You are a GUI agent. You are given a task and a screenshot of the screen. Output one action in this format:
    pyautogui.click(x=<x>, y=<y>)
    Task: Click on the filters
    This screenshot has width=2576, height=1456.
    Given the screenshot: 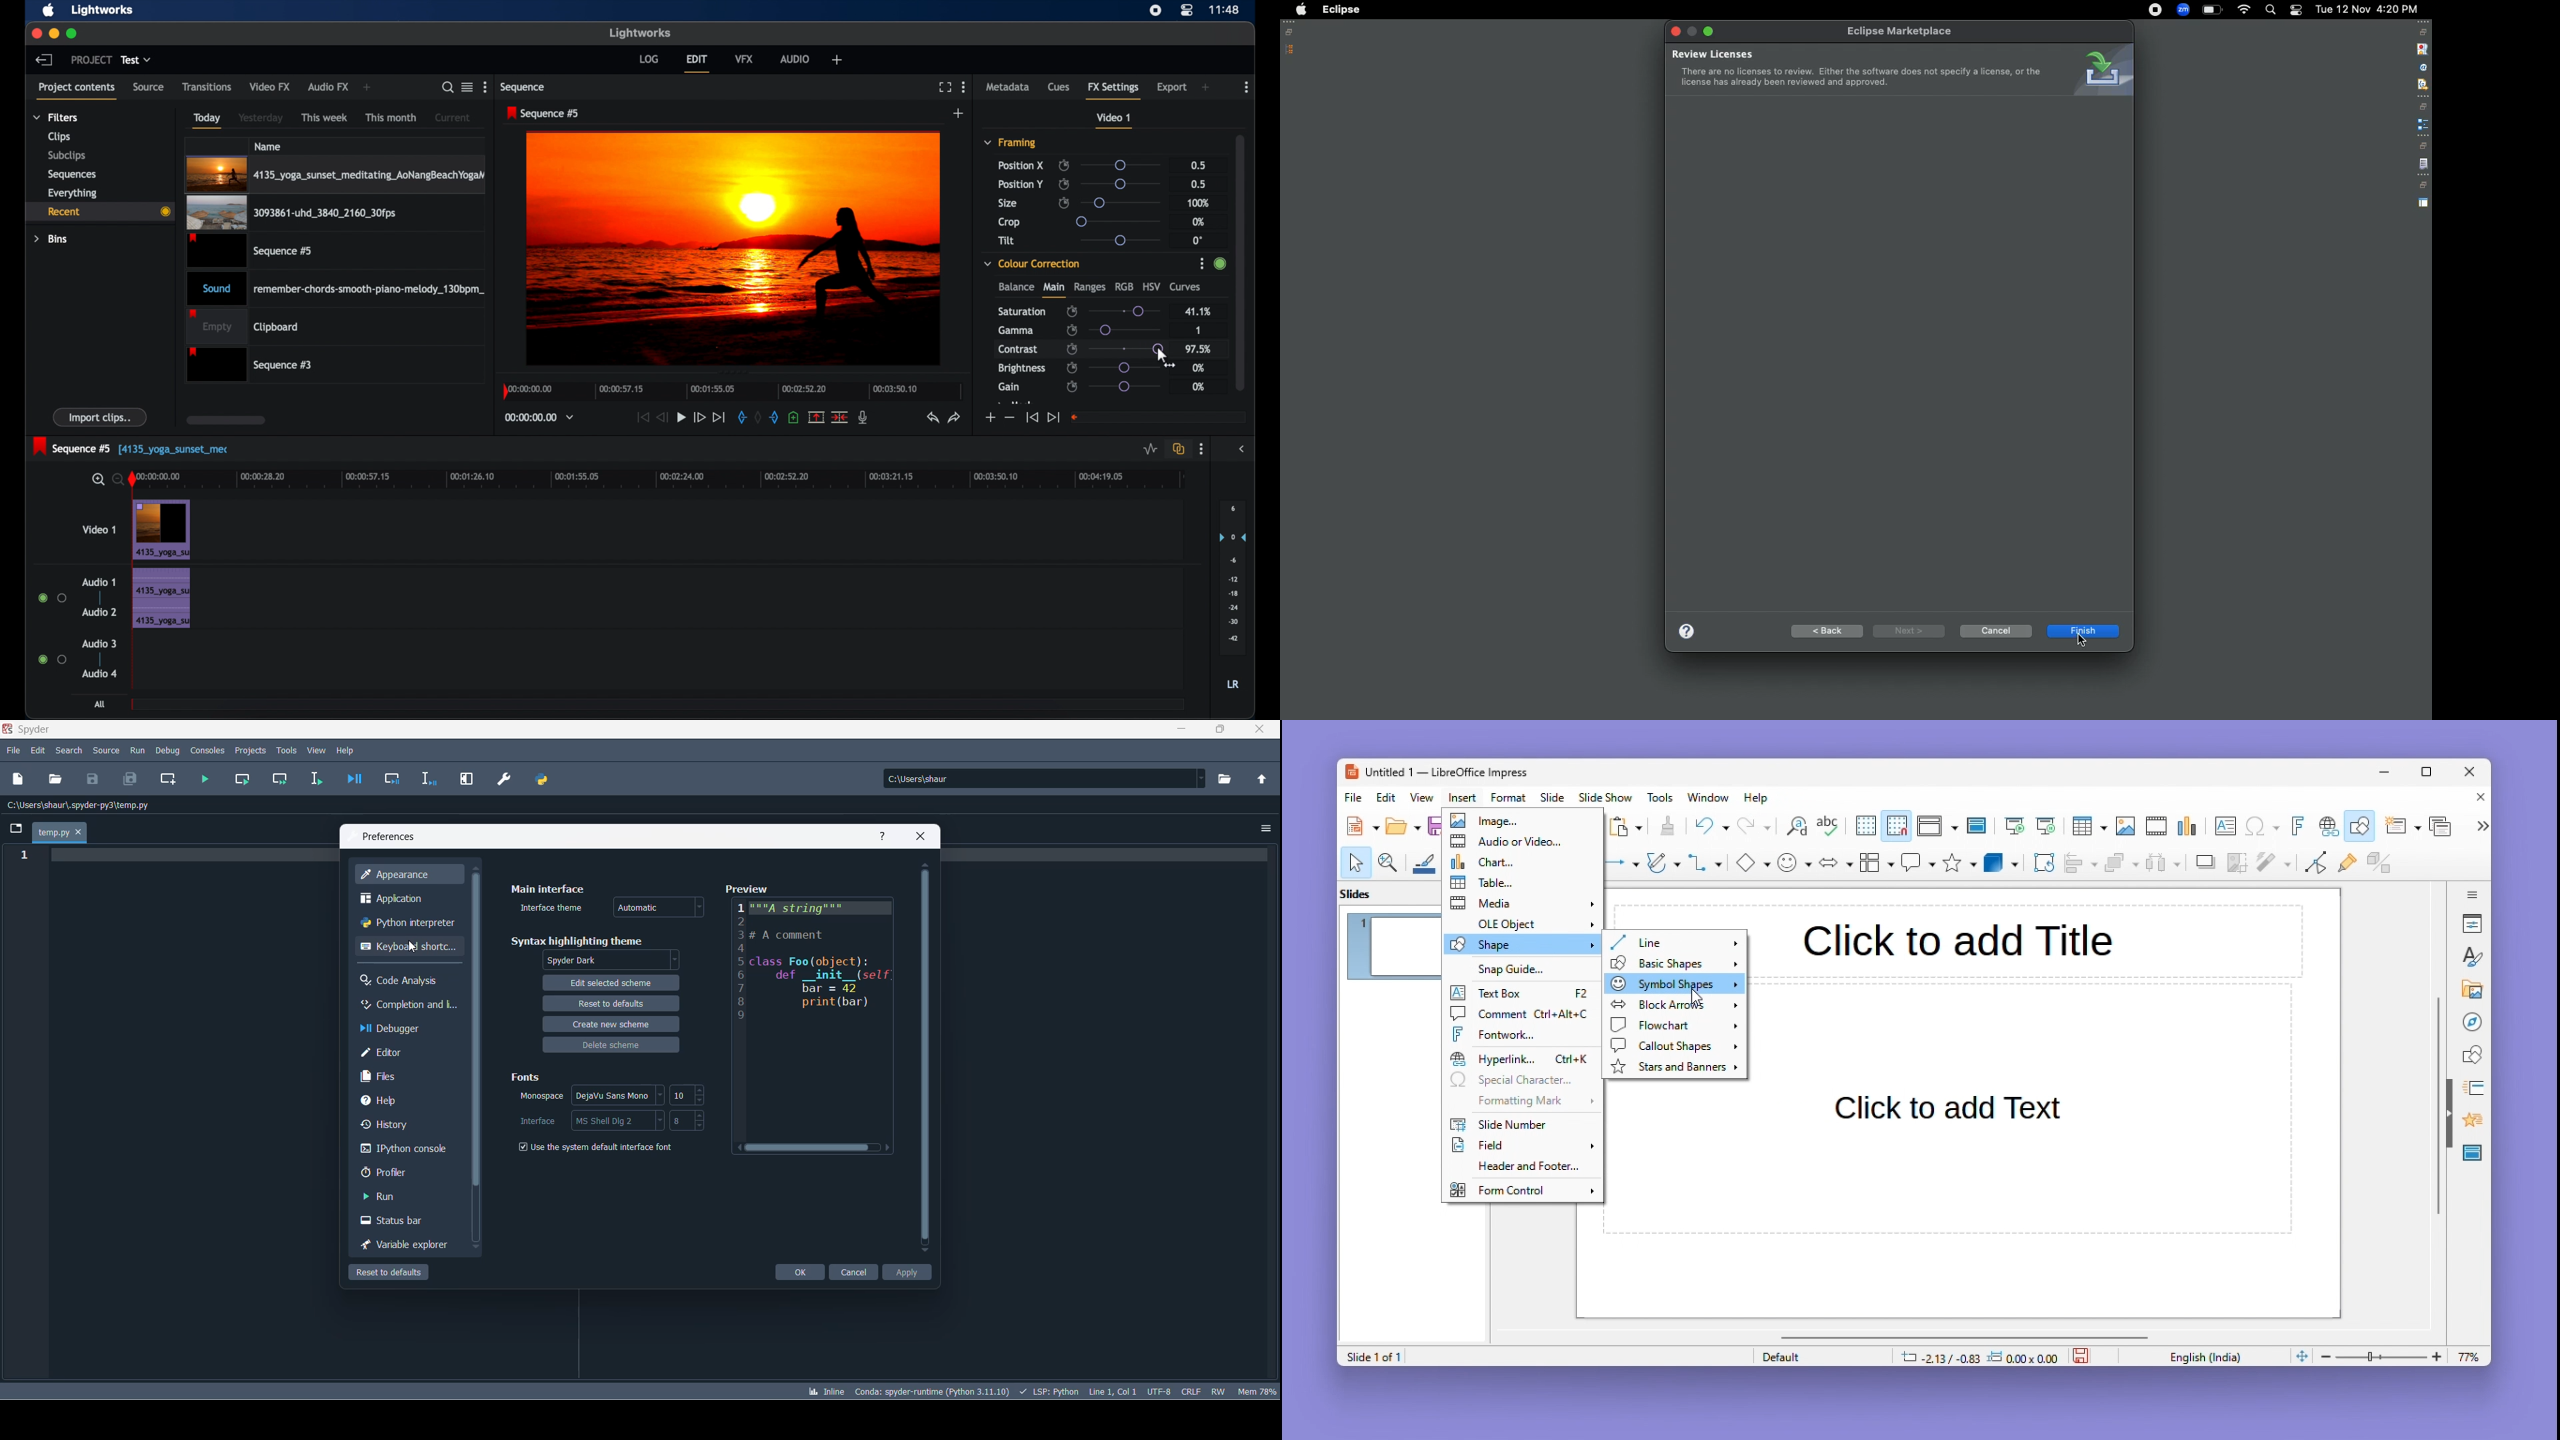 What is the action you would take?
    pyautogui.click(x=55, y=117)
    